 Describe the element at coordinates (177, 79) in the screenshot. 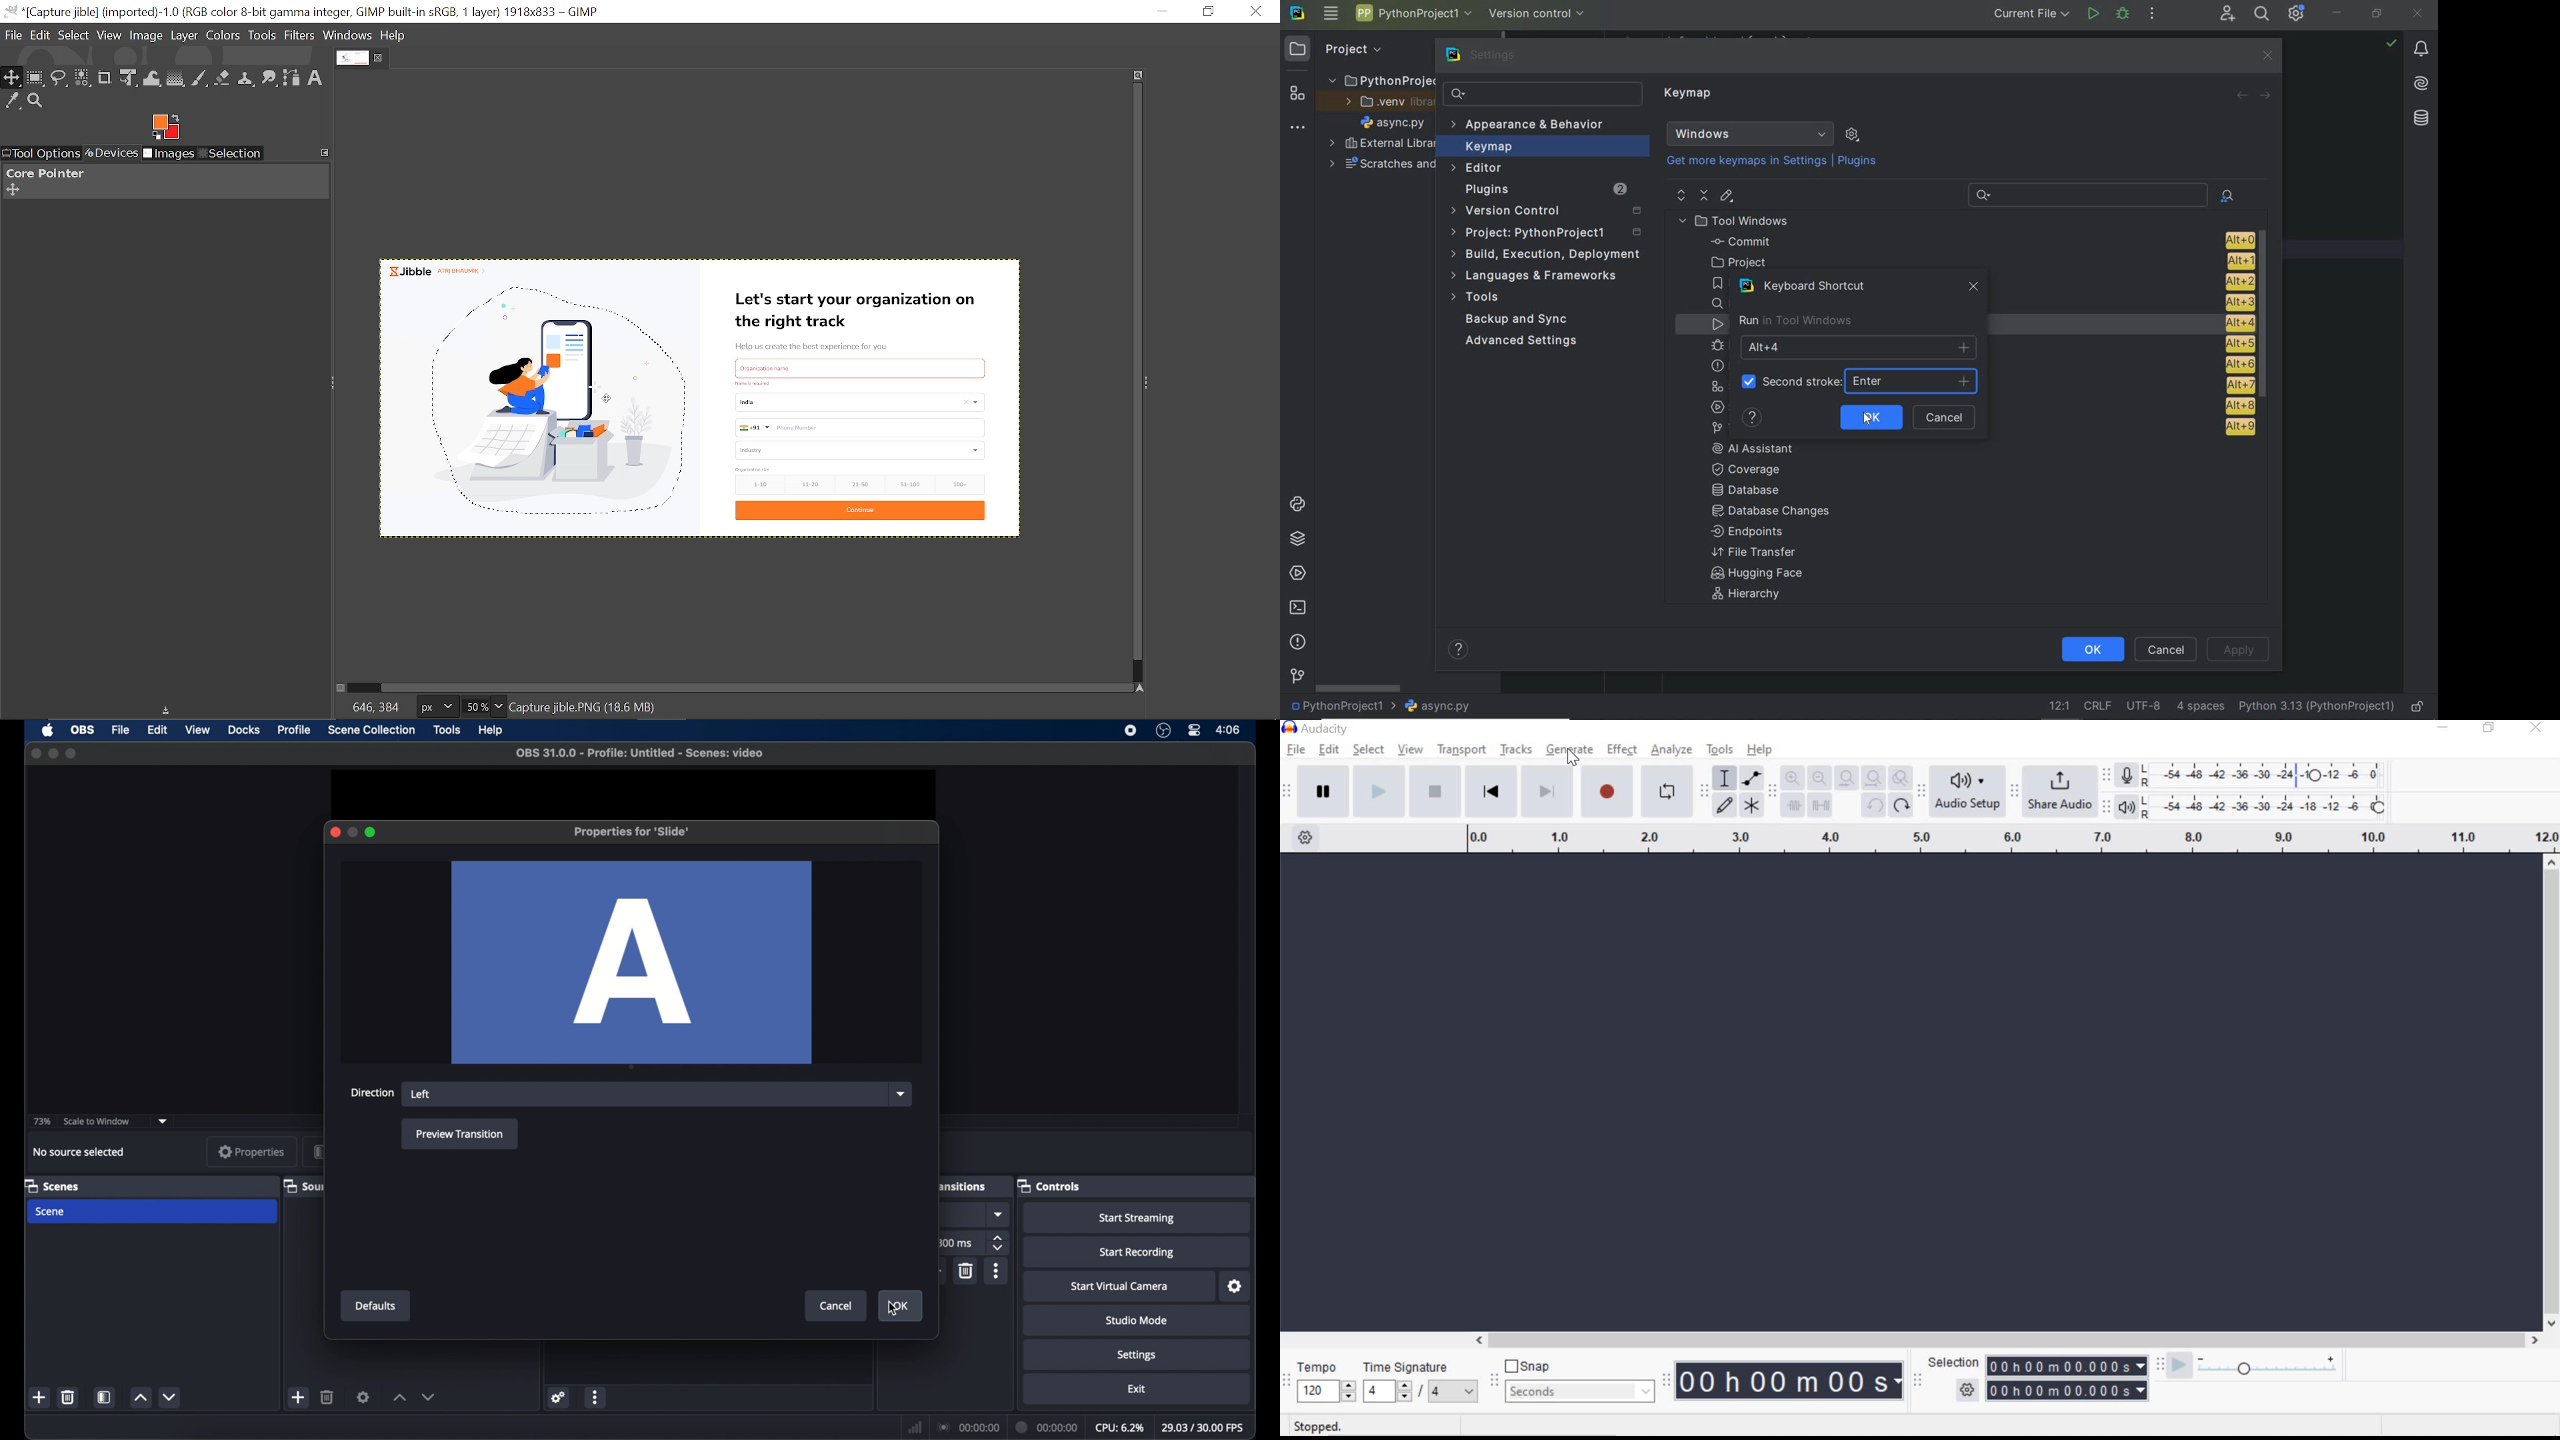

I see `Gradient tool` at that location.